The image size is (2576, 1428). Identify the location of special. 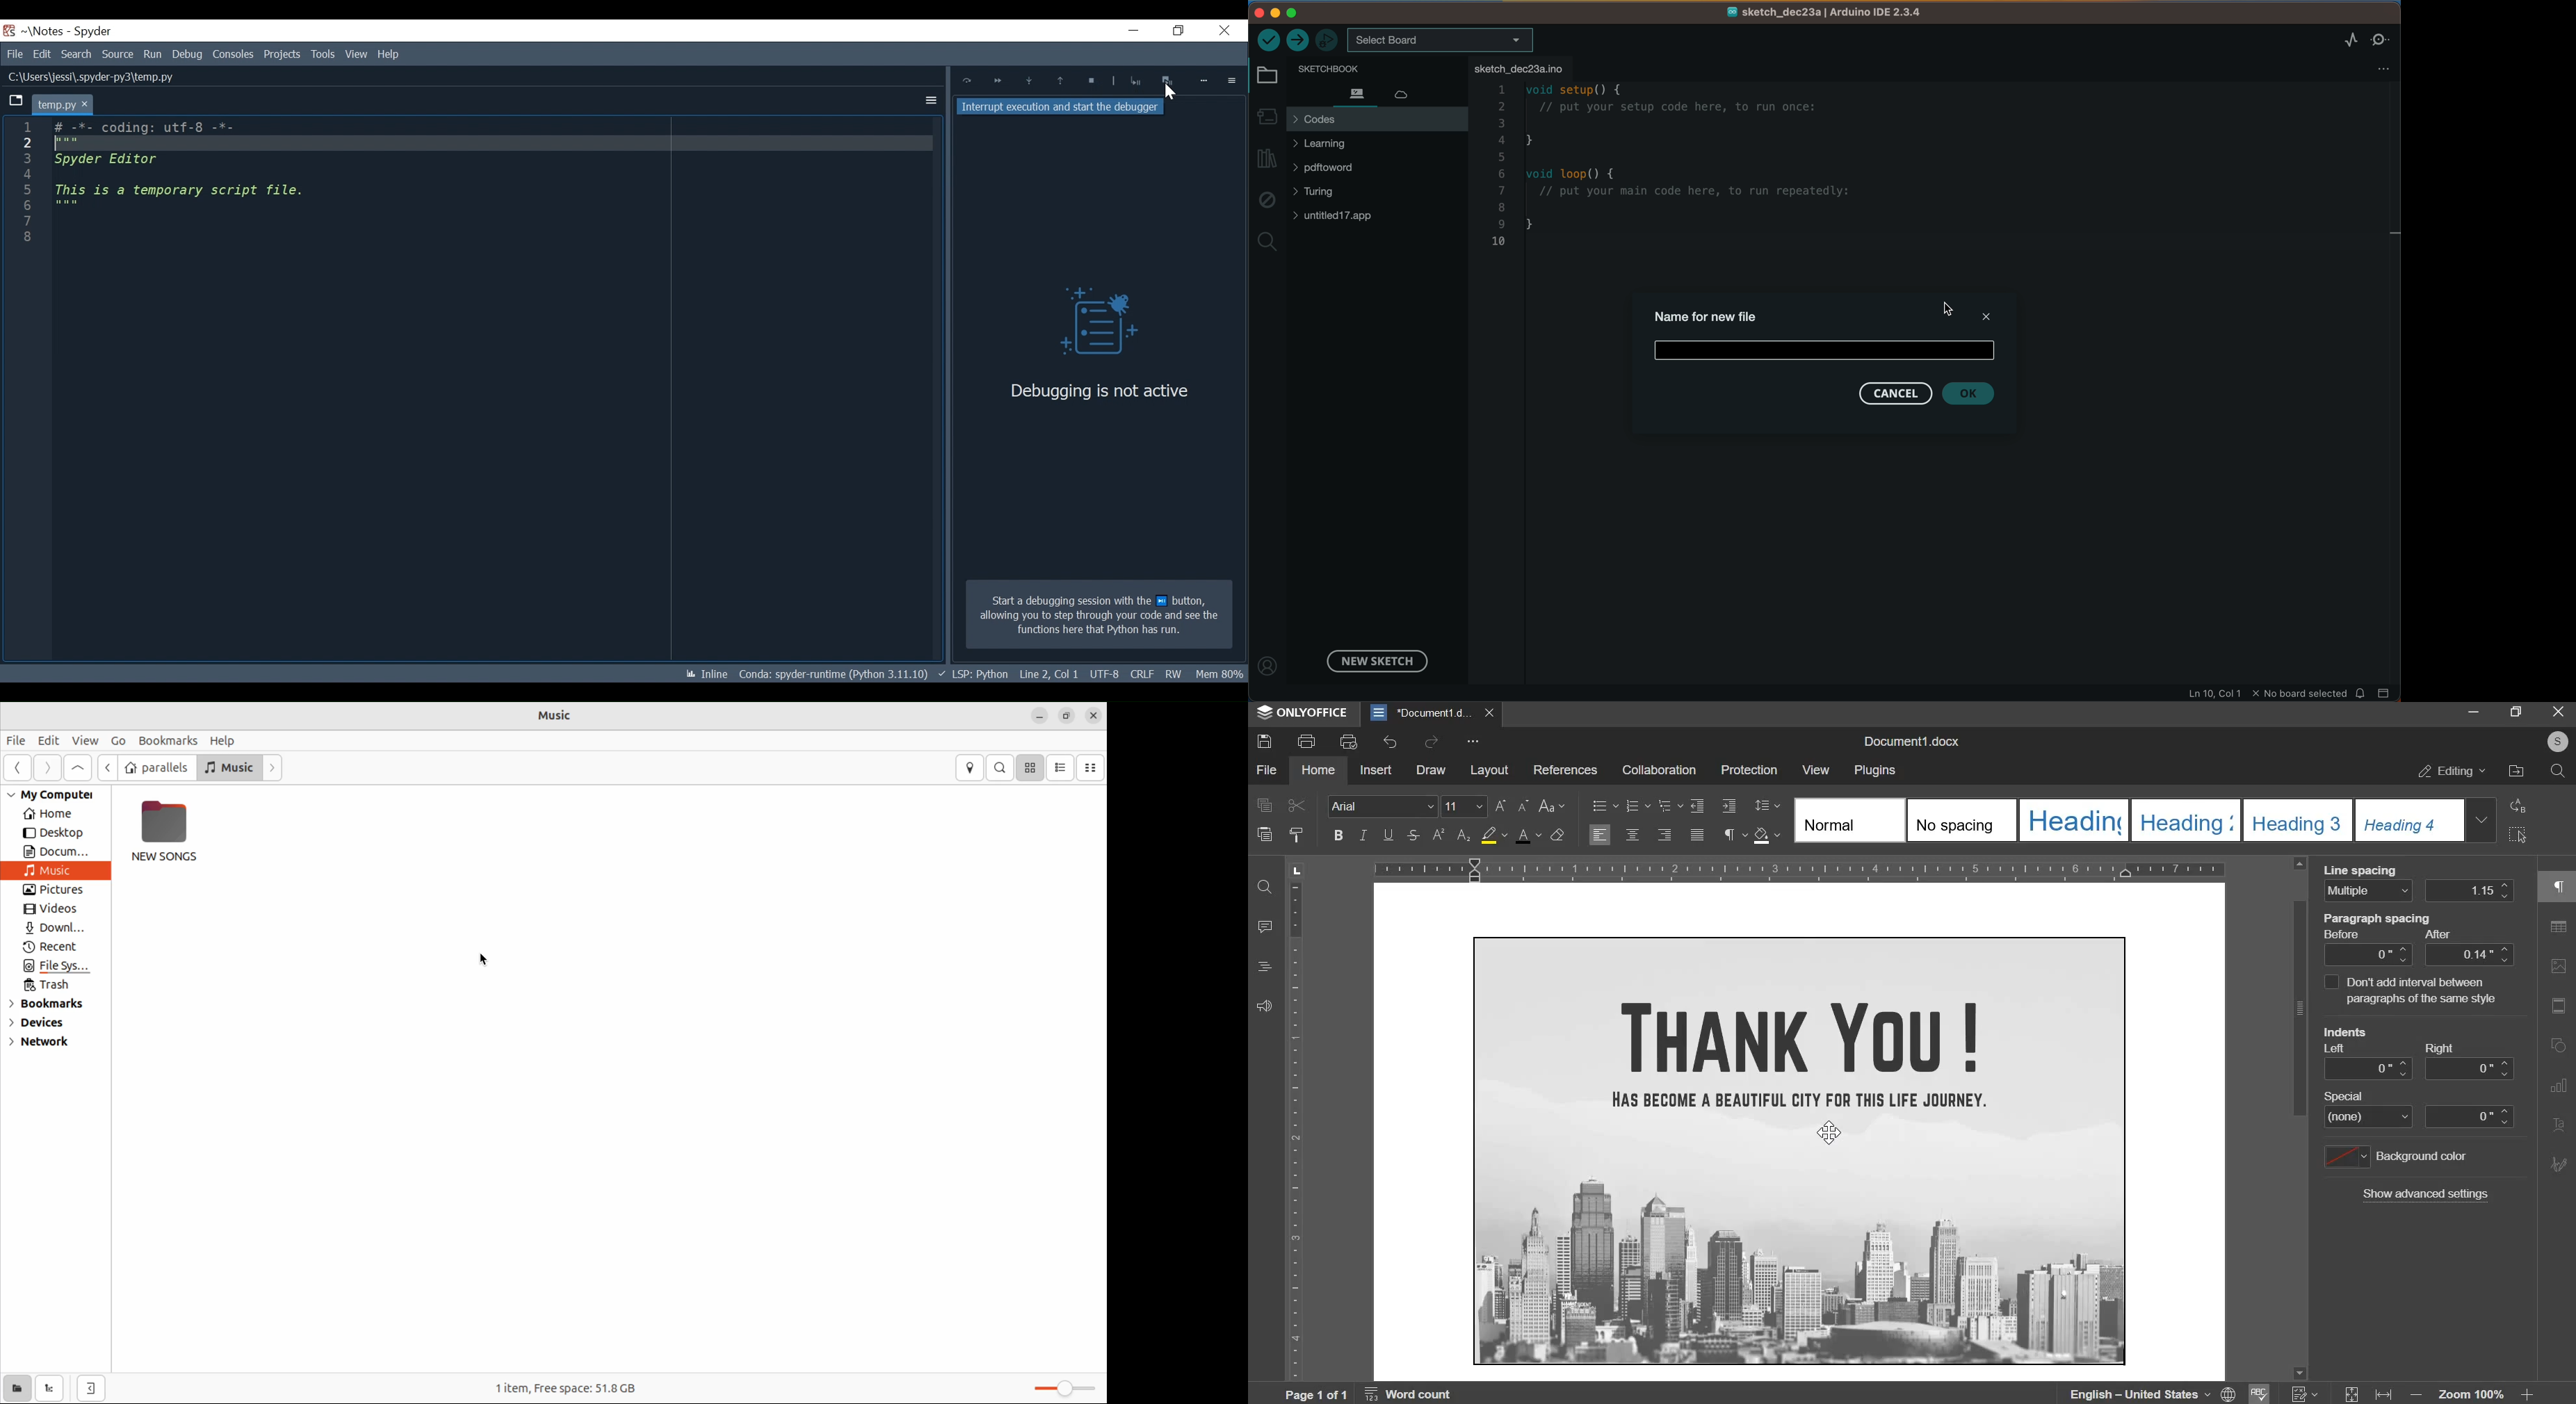
(2417, 1118).